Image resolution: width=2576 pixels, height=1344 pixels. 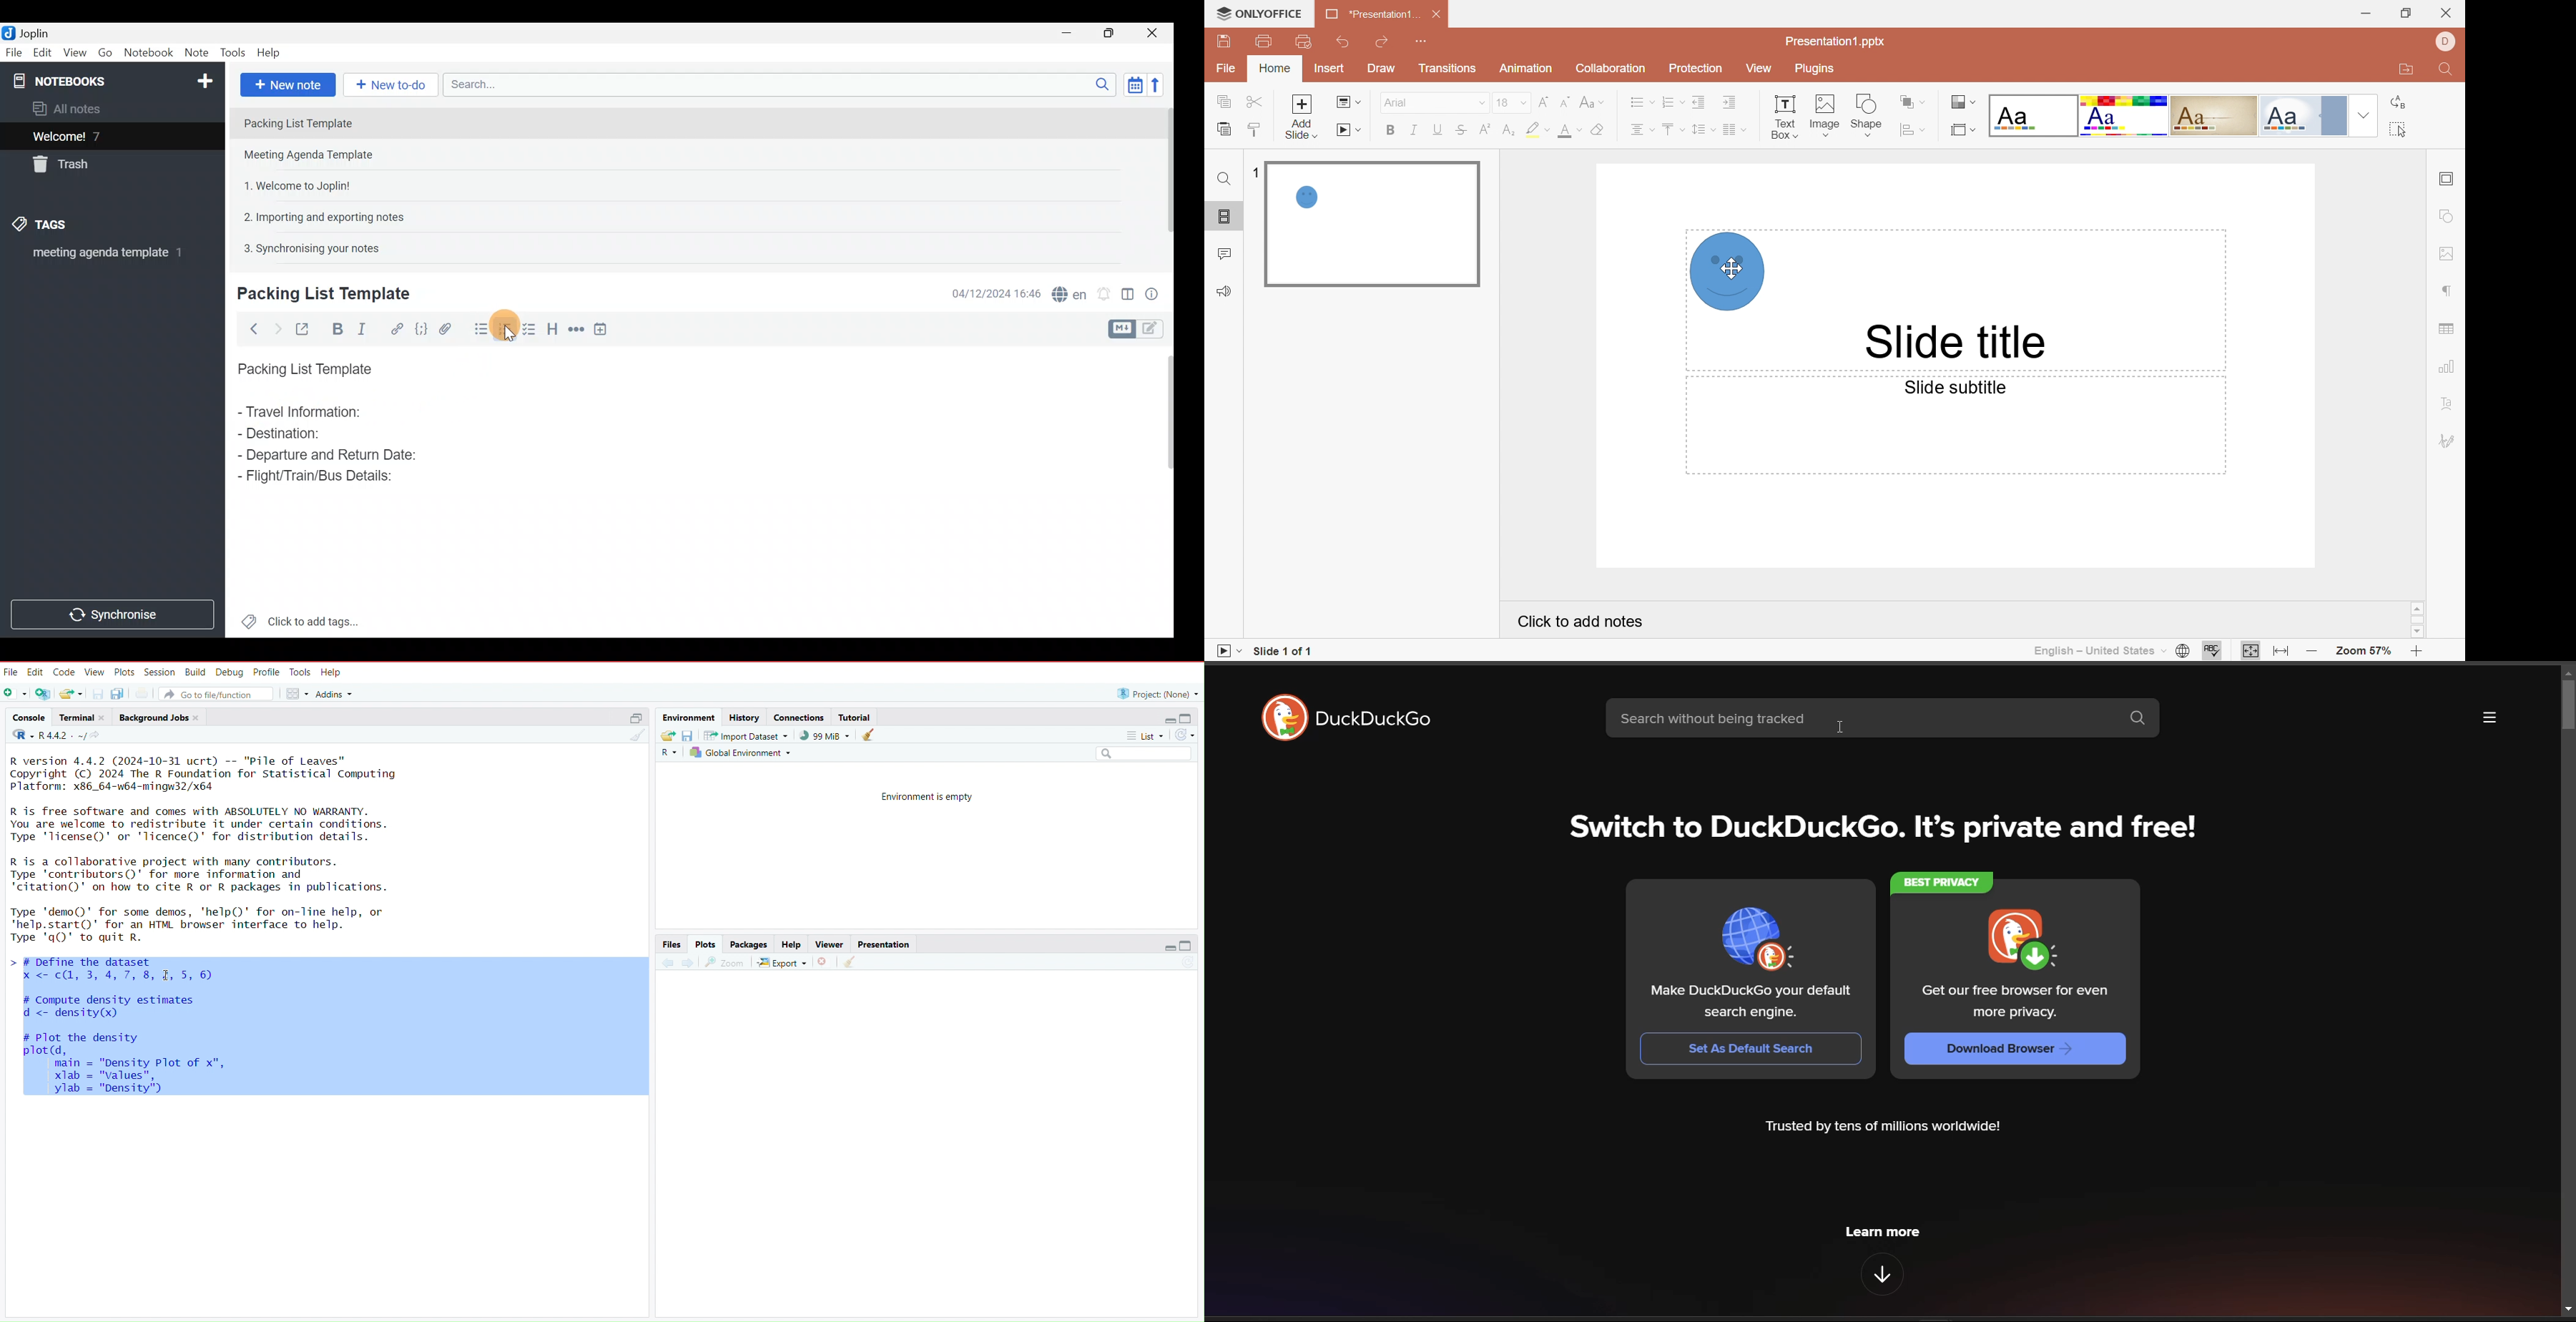 I want to click on Note 5, so click(x=307, y=247).